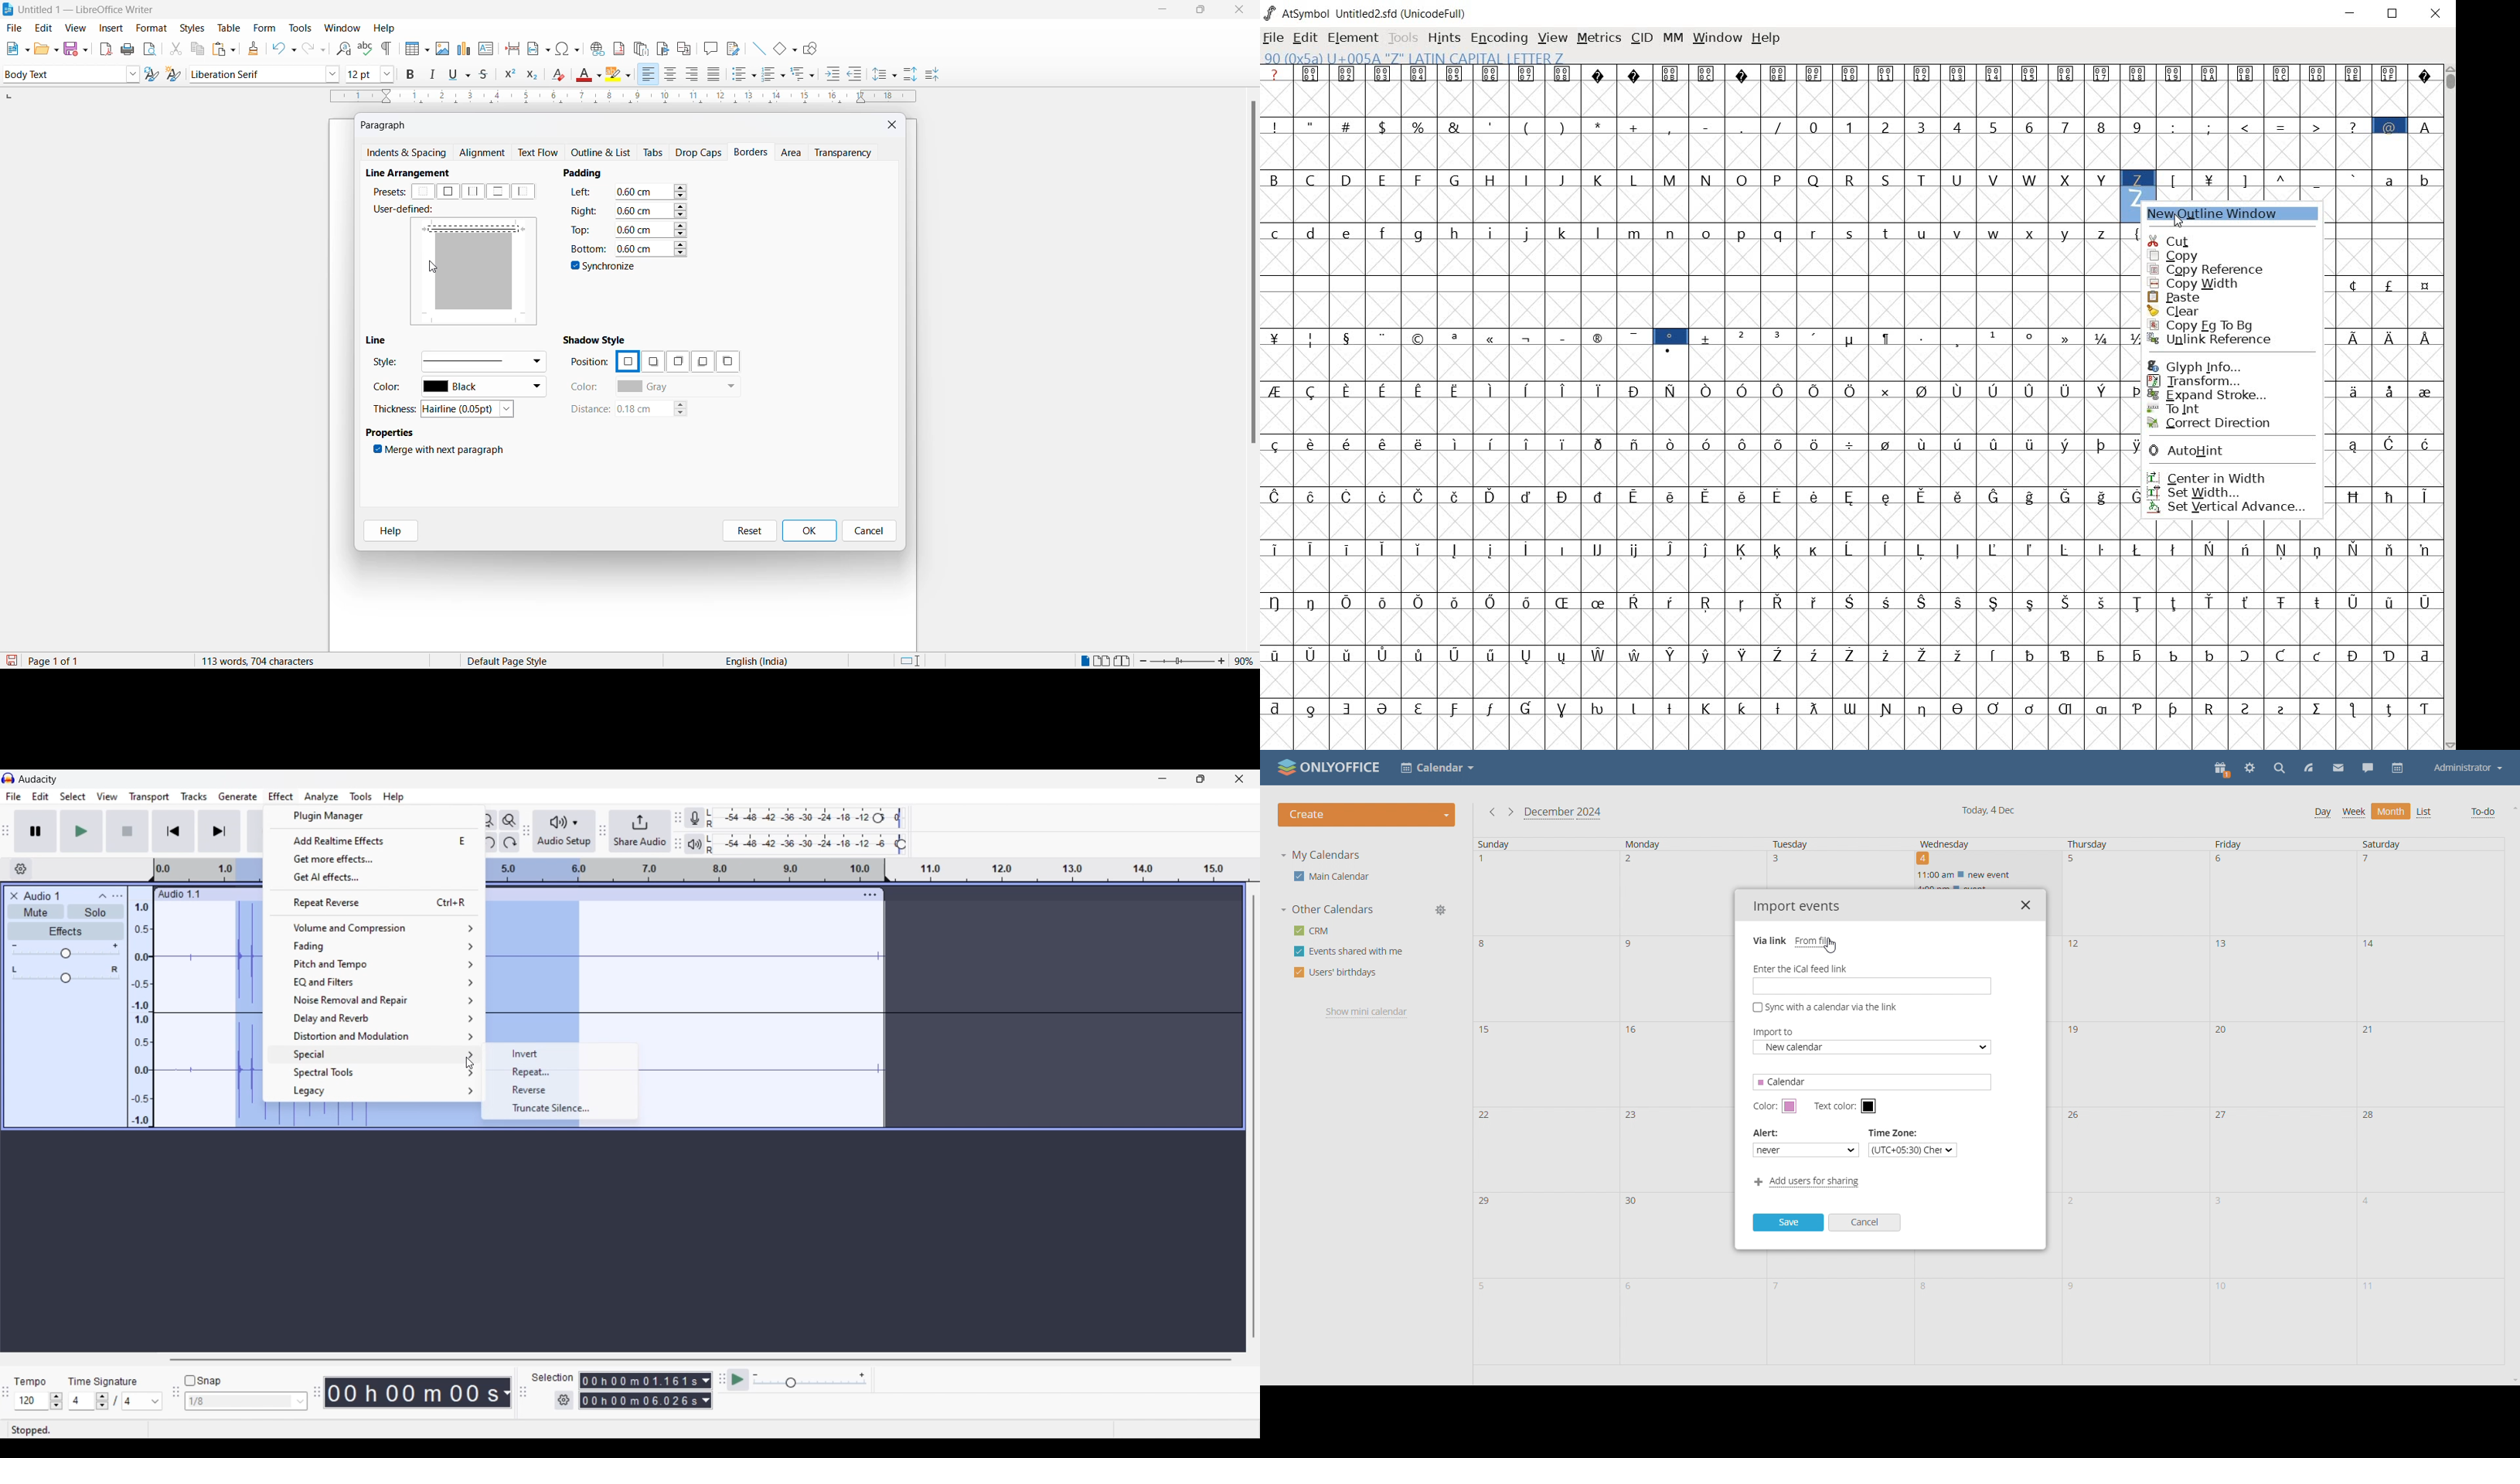  What do you see at coordinates (255, 74) in the screenshot?
I see `font name` at bounding box center [255, 74].